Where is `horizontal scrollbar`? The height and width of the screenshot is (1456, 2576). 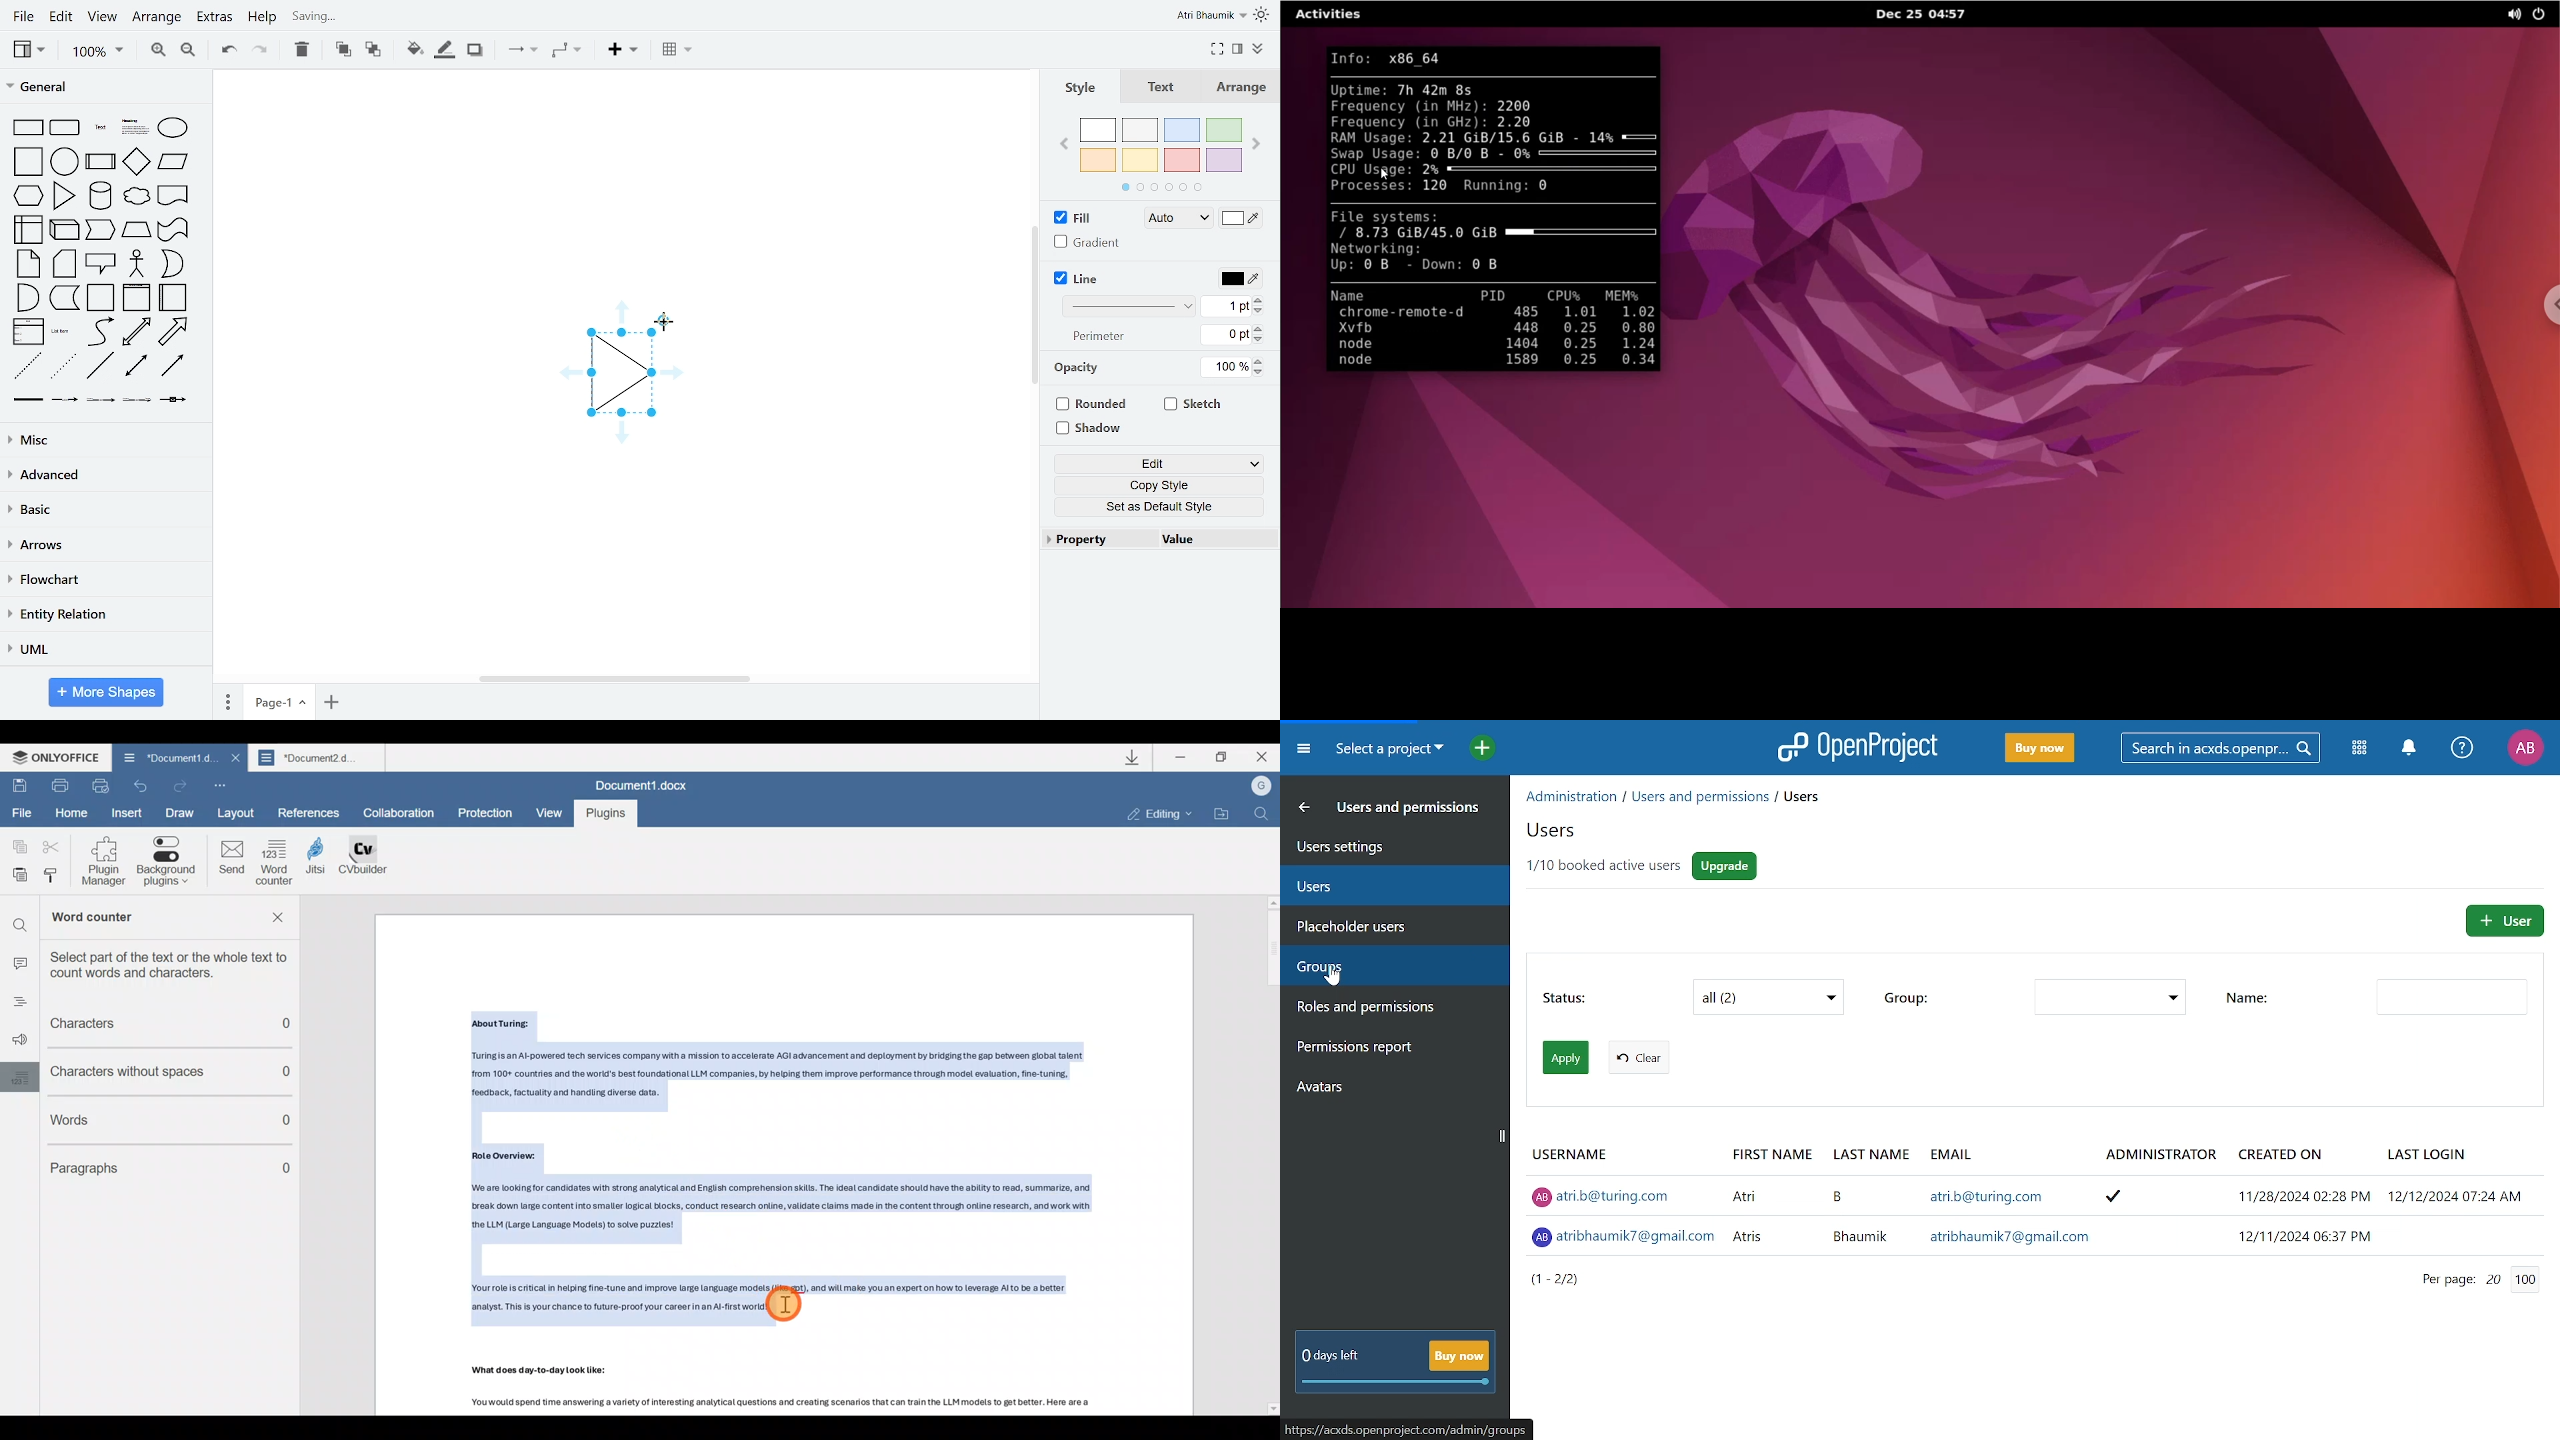 horizontal scrollbar is located at coordinates (614, 679).